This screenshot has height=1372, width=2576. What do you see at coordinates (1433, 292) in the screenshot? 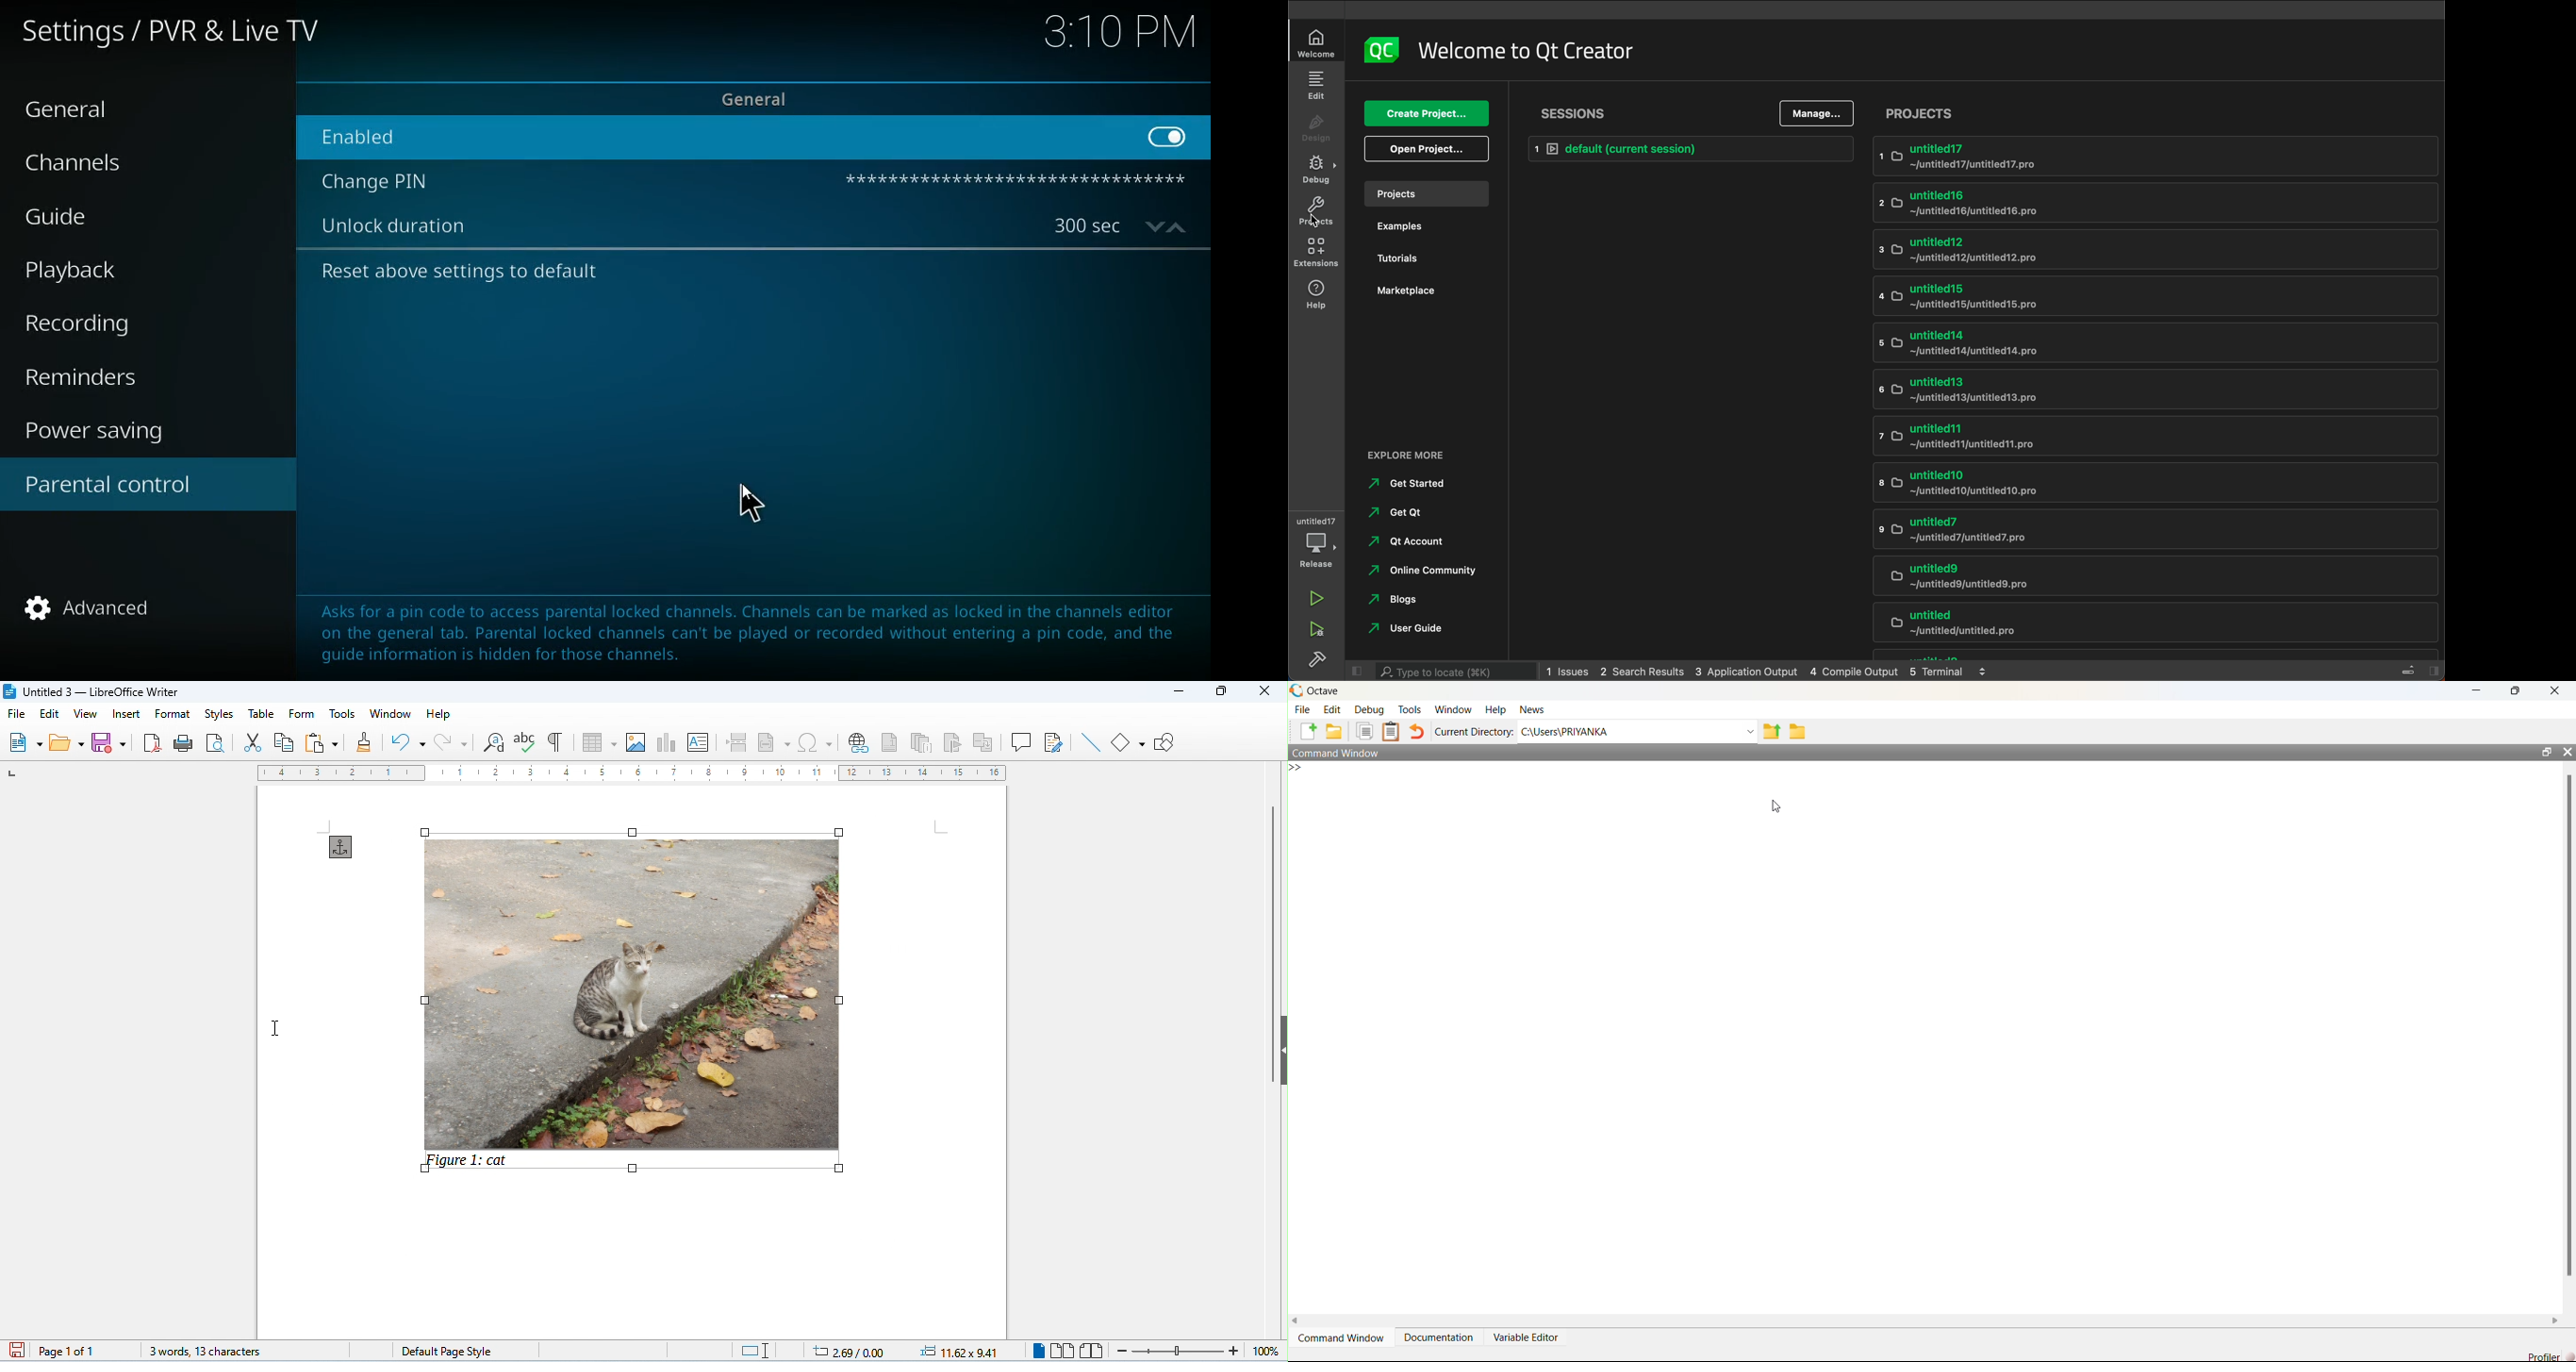
I see `market place` at bounding box center [1433, 292].